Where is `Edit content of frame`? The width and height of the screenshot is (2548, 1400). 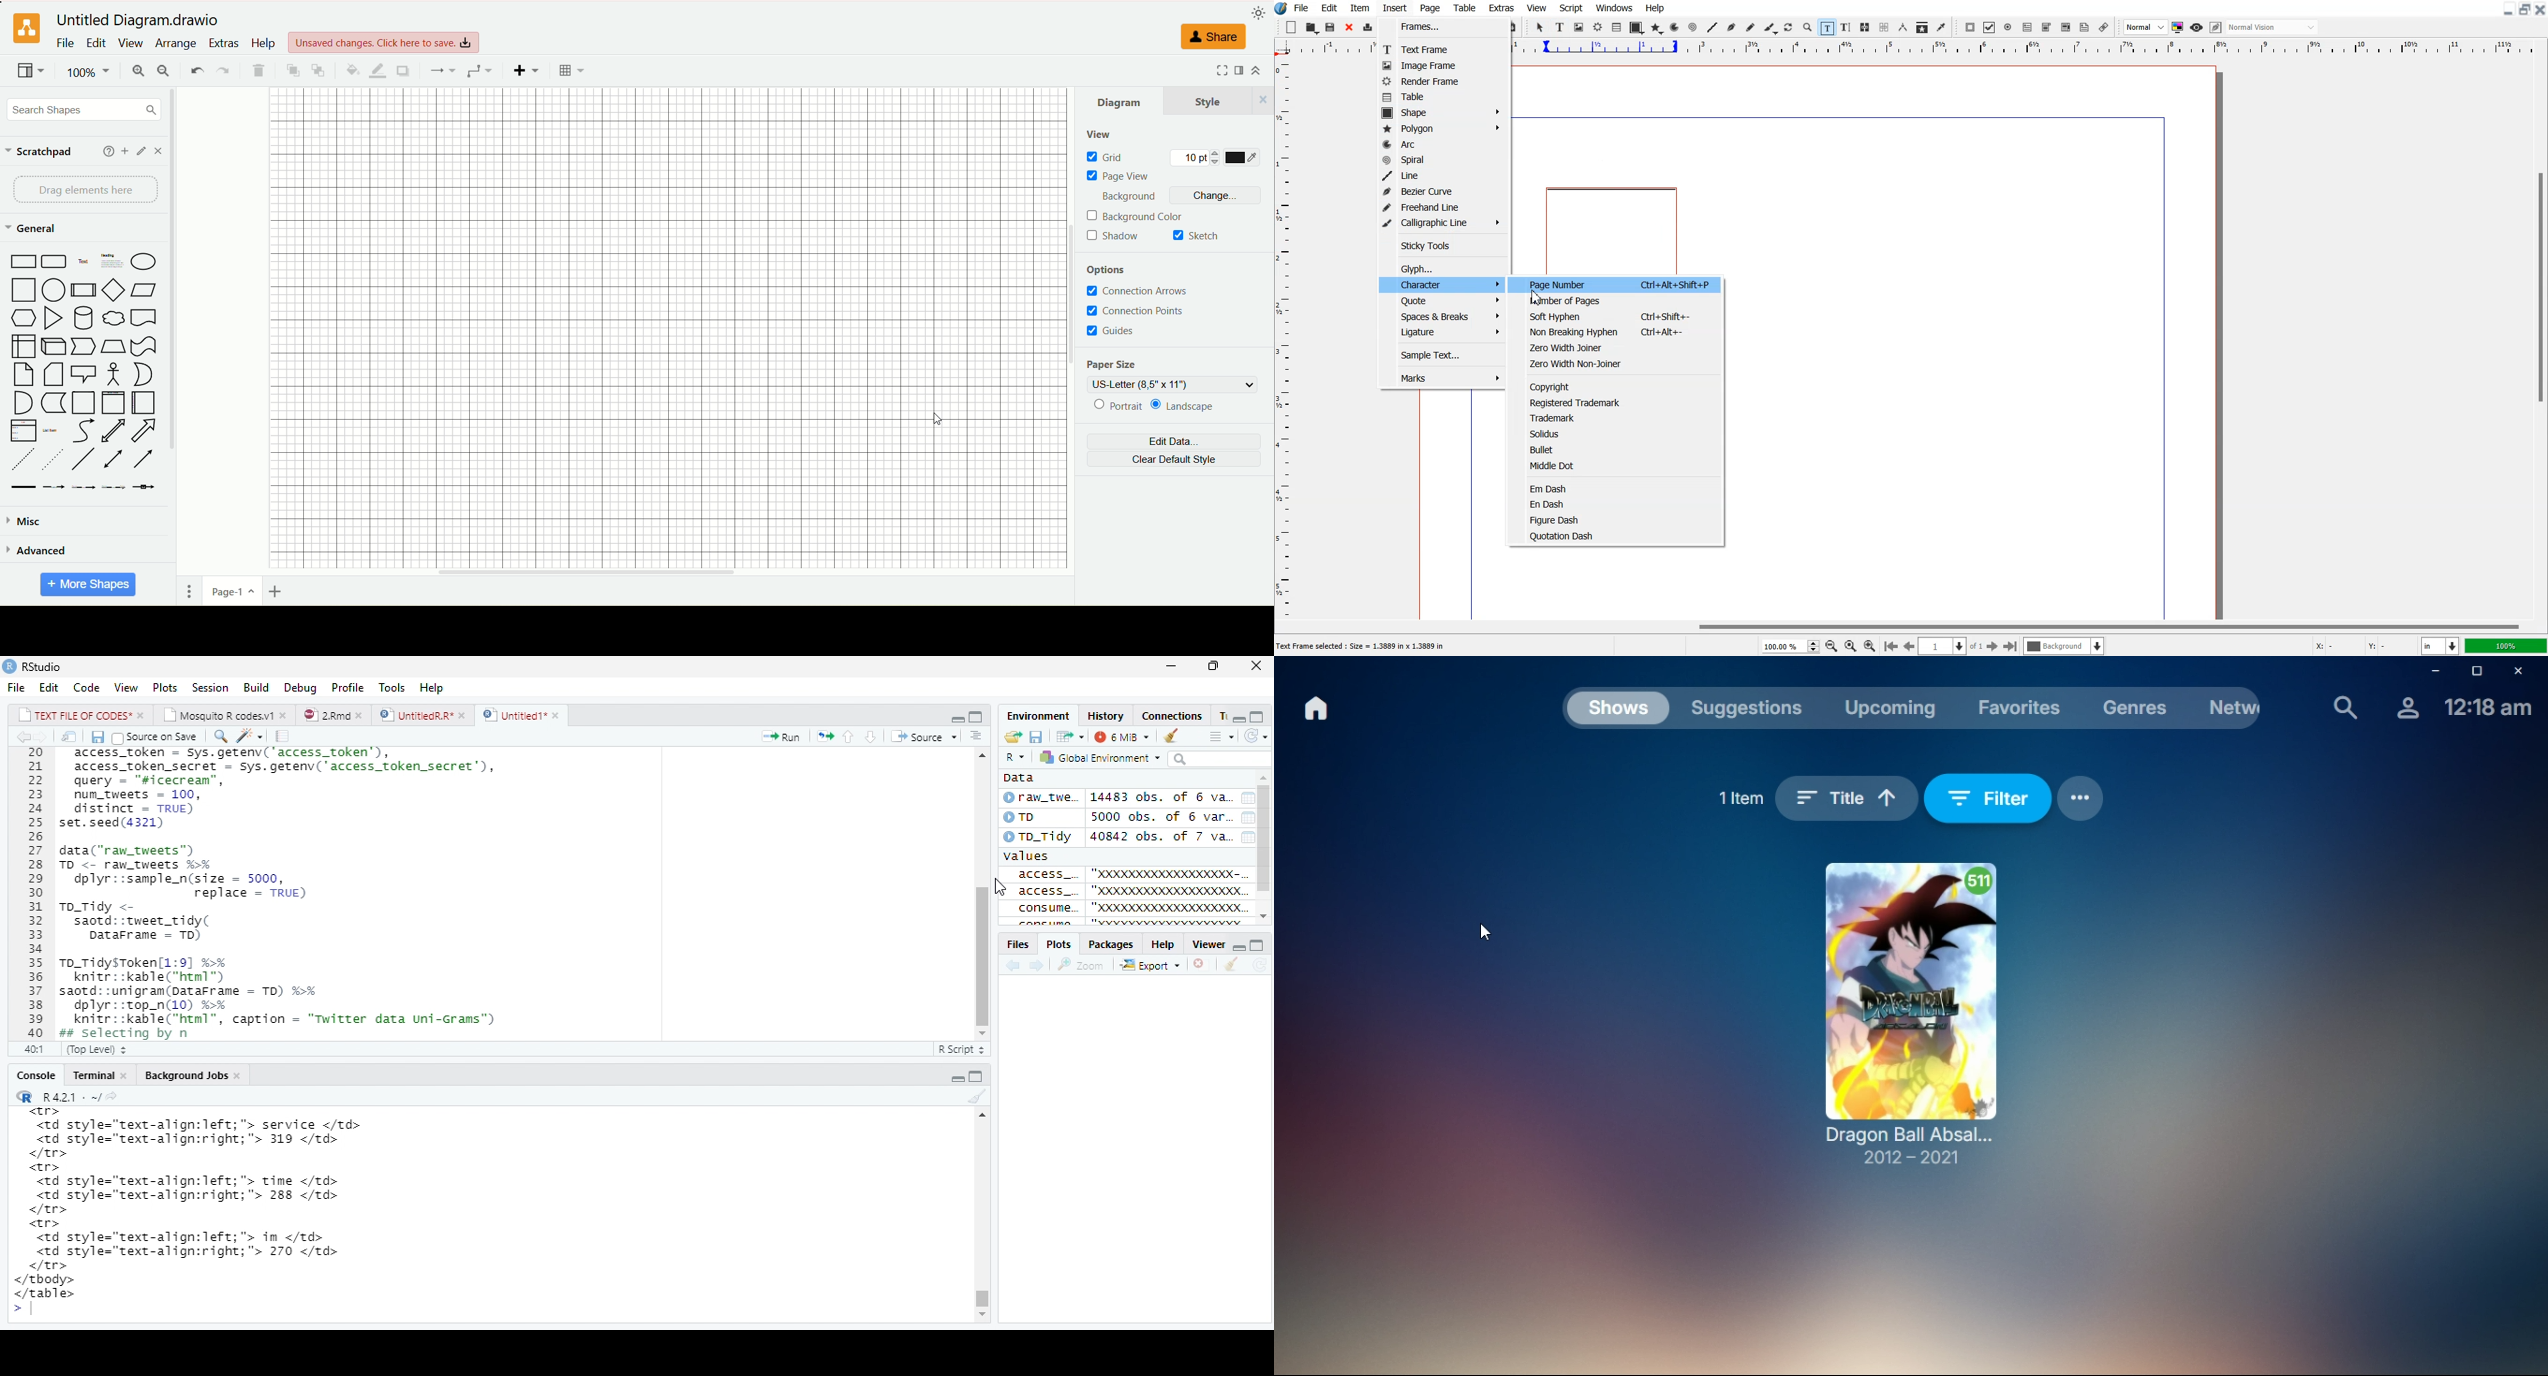
Edit content of frame is located at coordinates (1827, 27).